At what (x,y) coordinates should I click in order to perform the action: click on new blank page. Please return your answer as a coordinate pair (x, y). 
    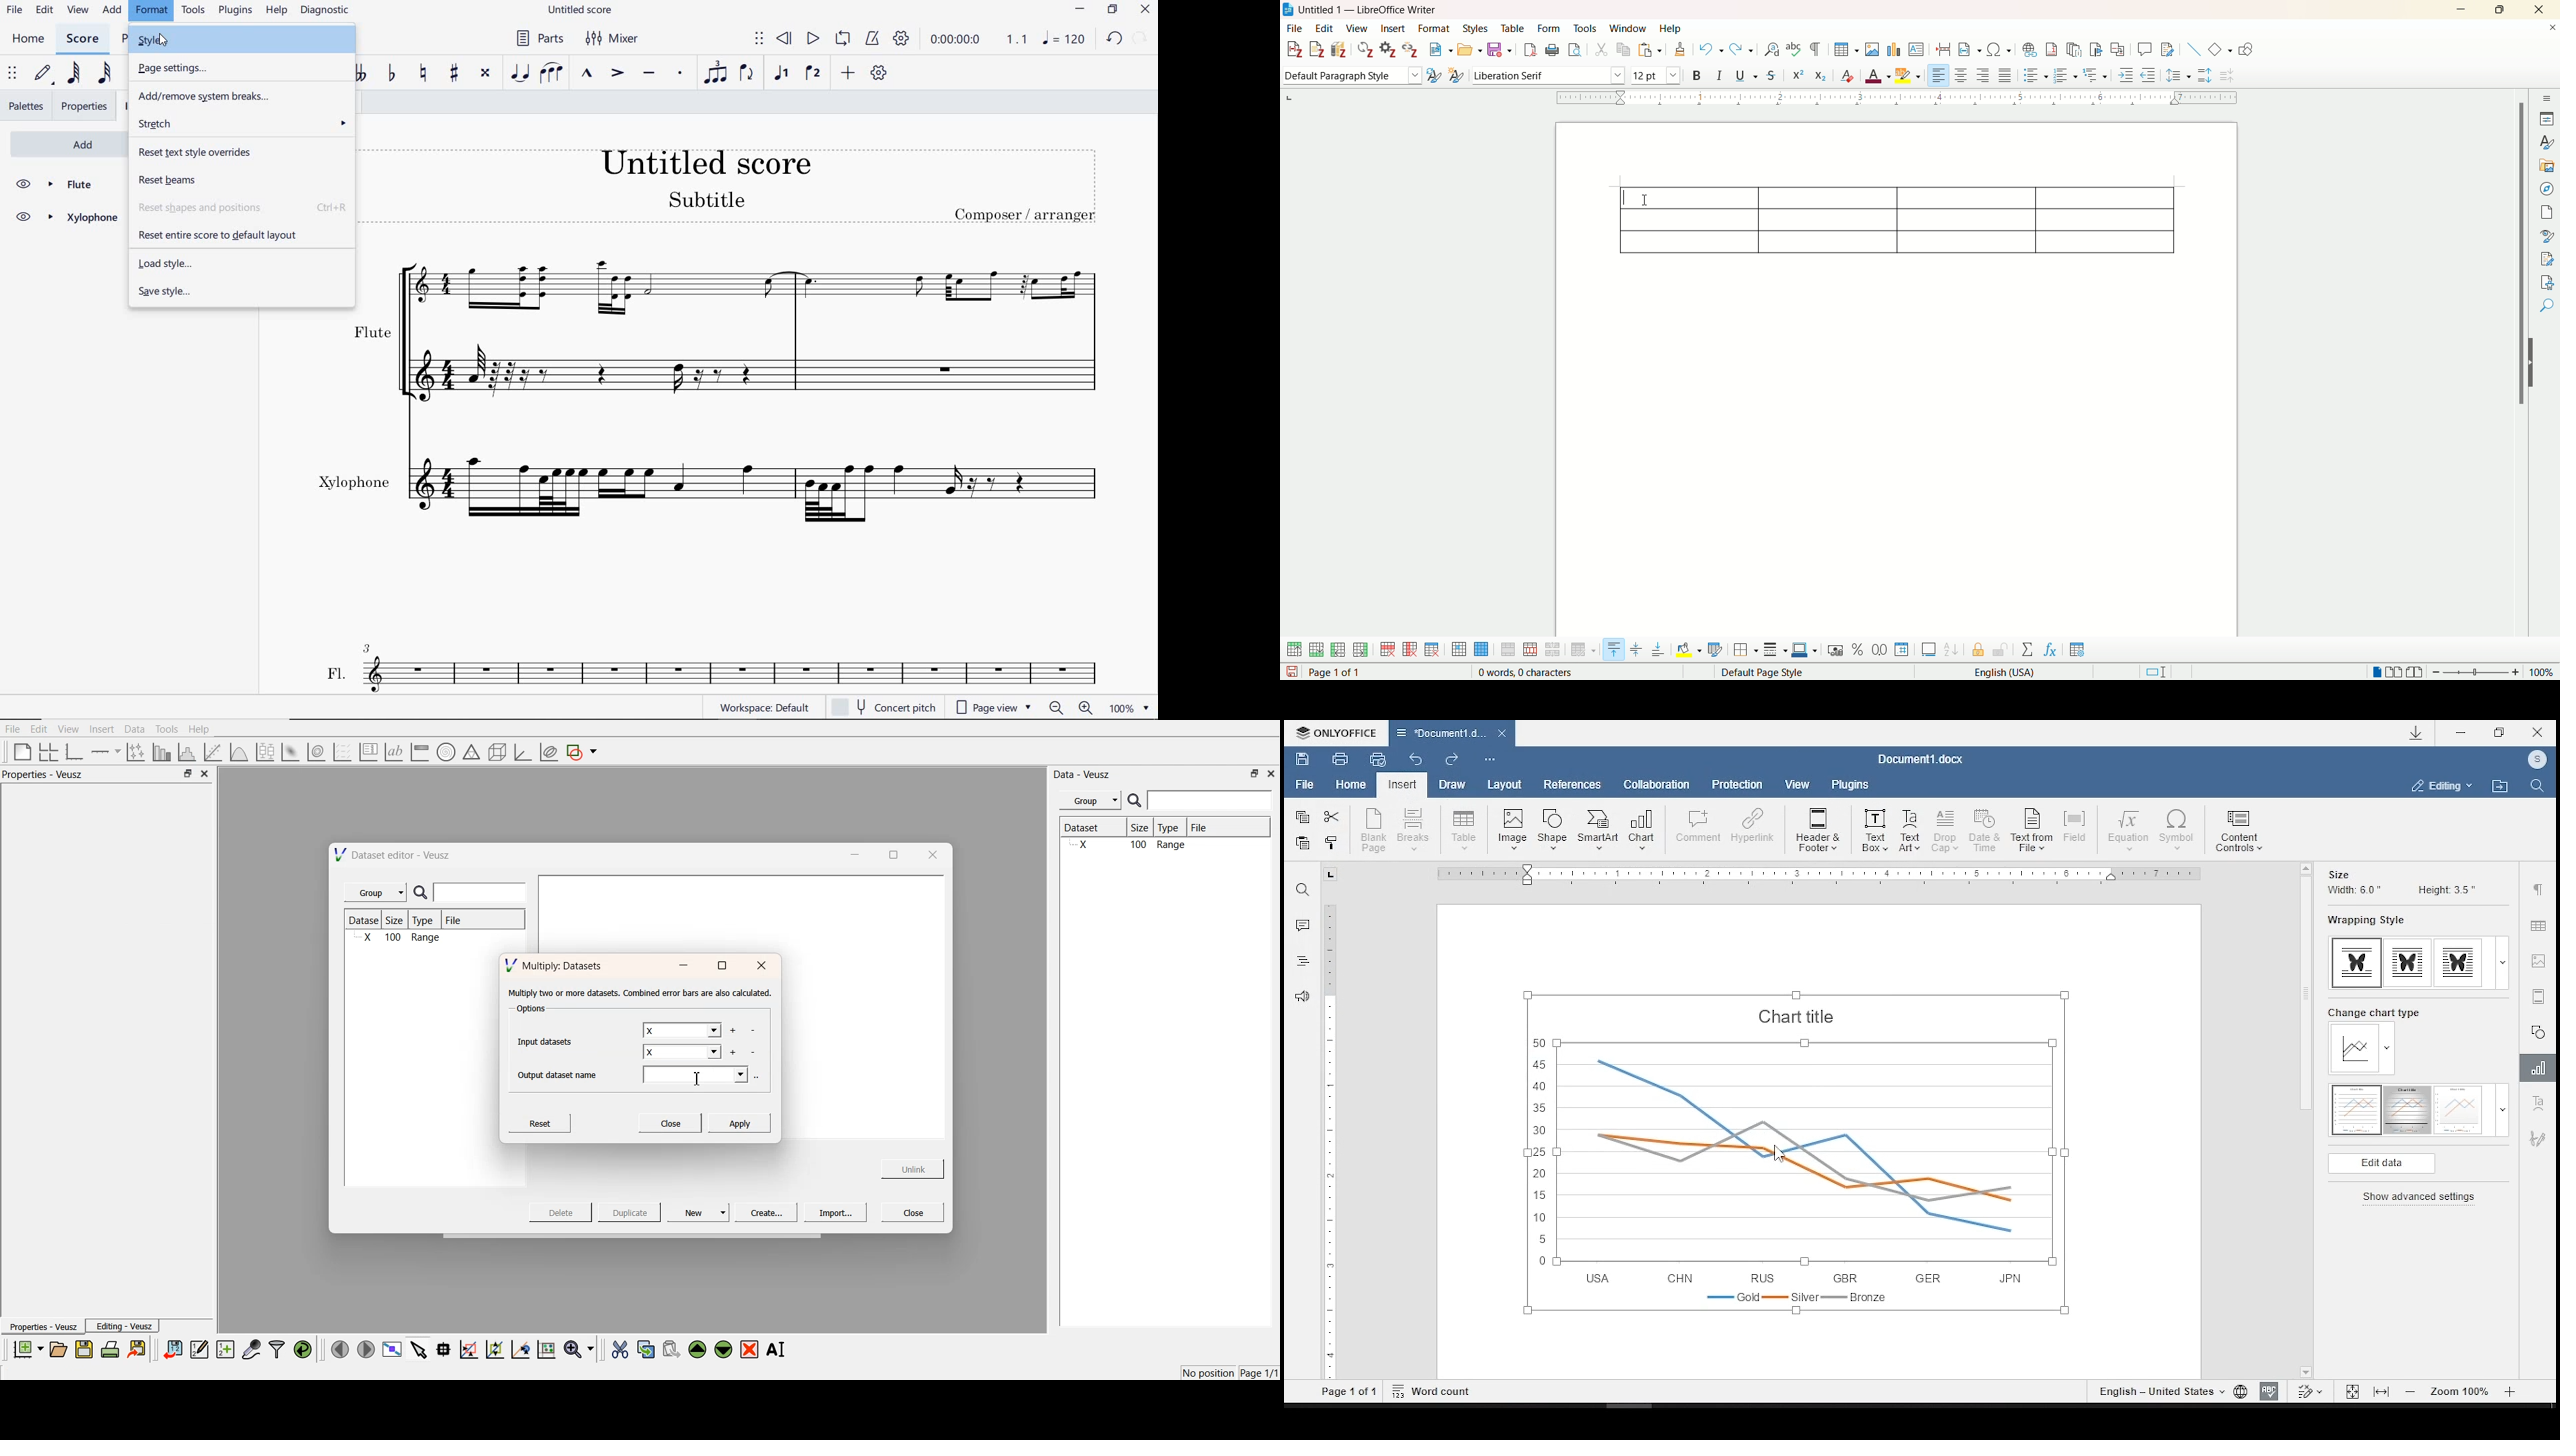
    Looking at the image, I should click on (1375, 830).